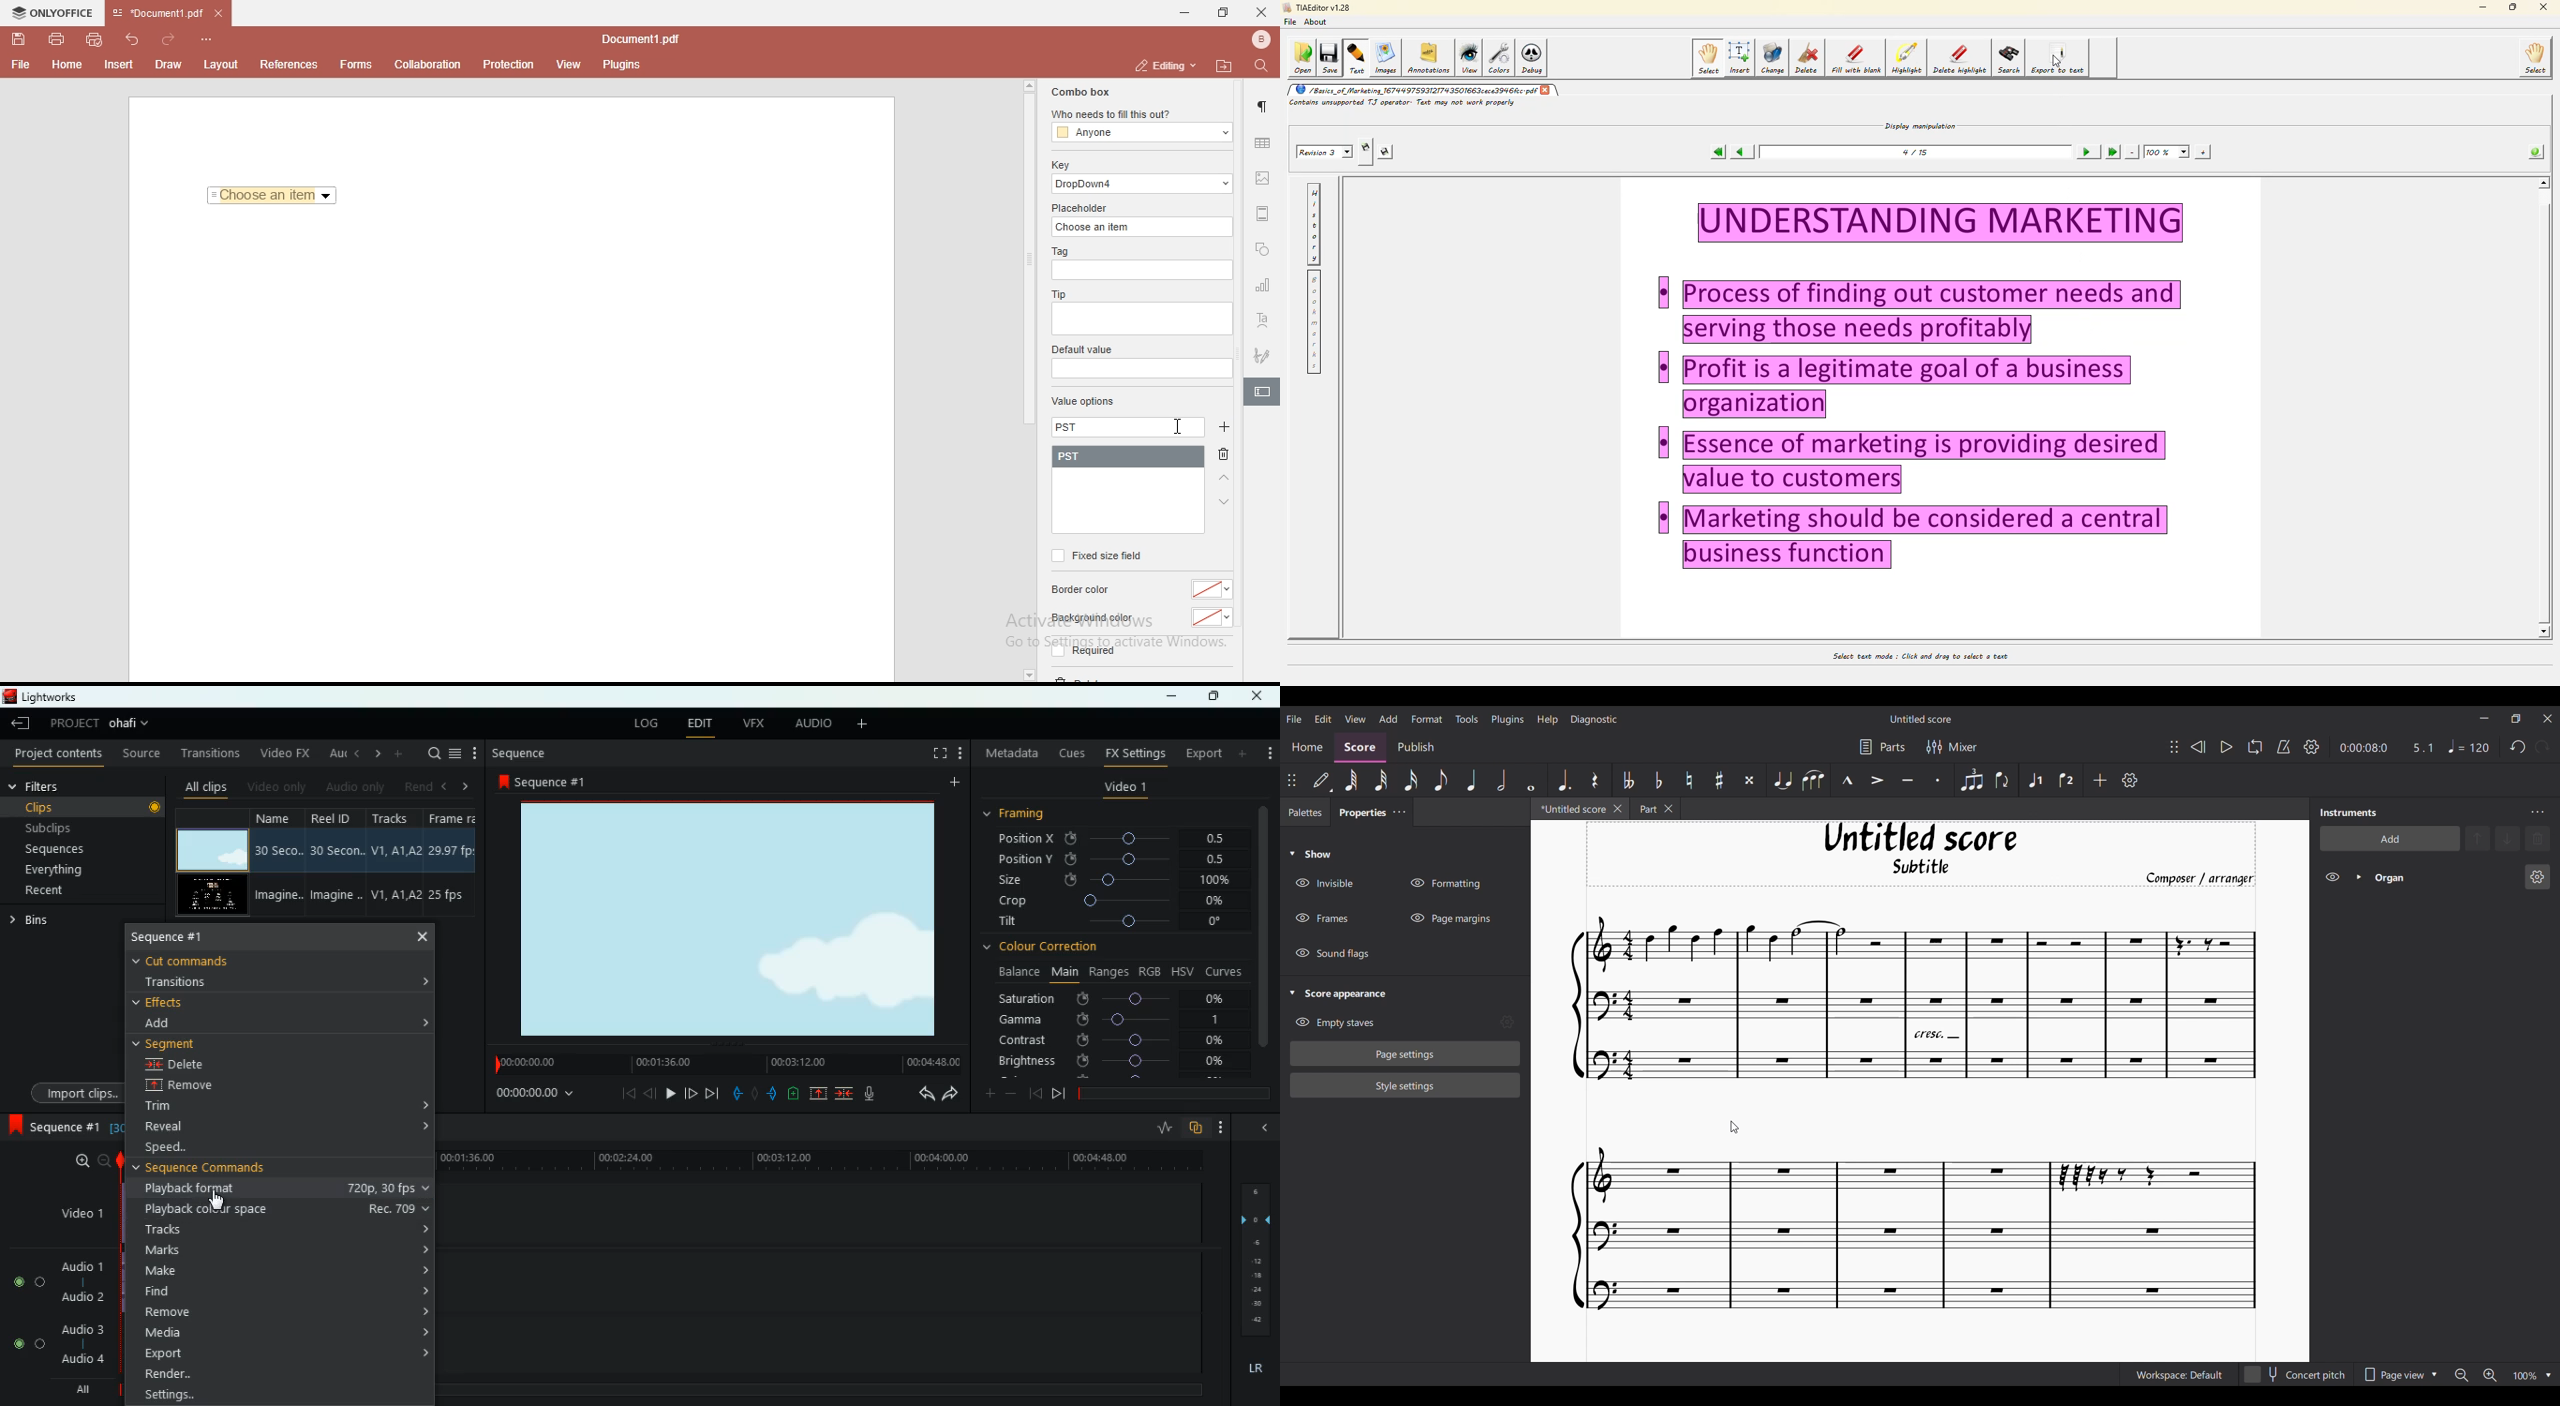  I want to click on cues, so click(1066, 752).